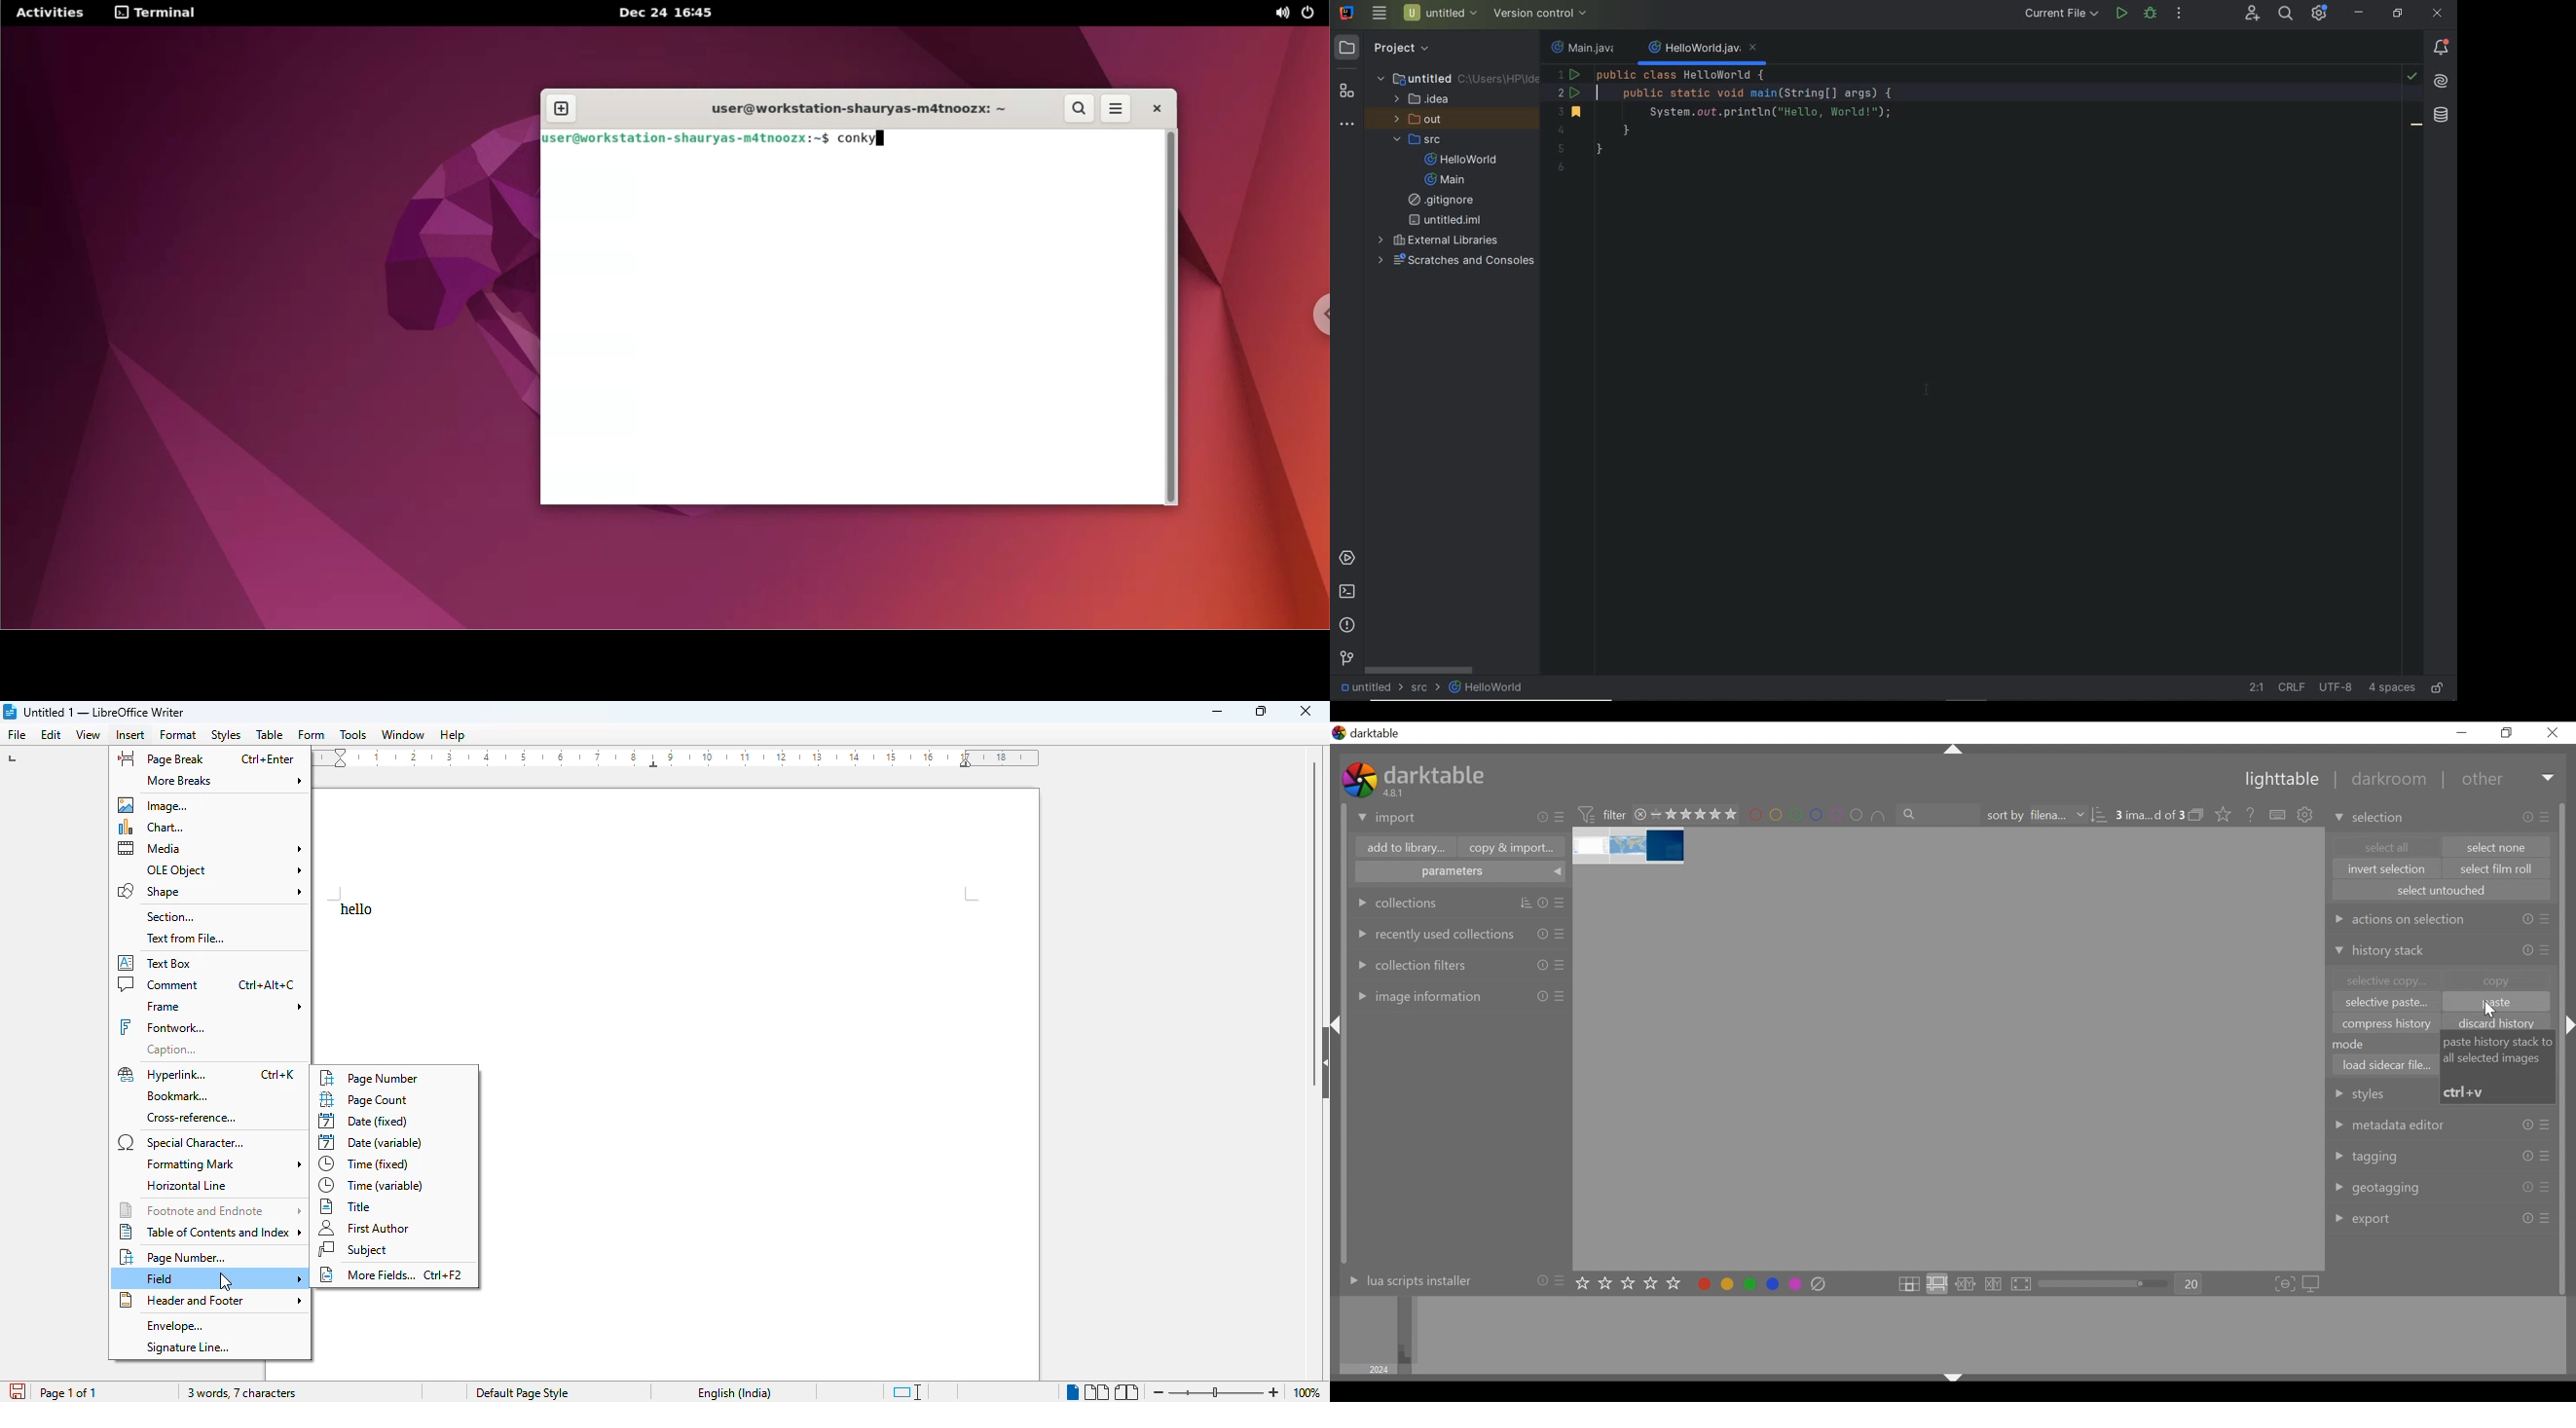  I want to click on selection, so click(2371, 817).